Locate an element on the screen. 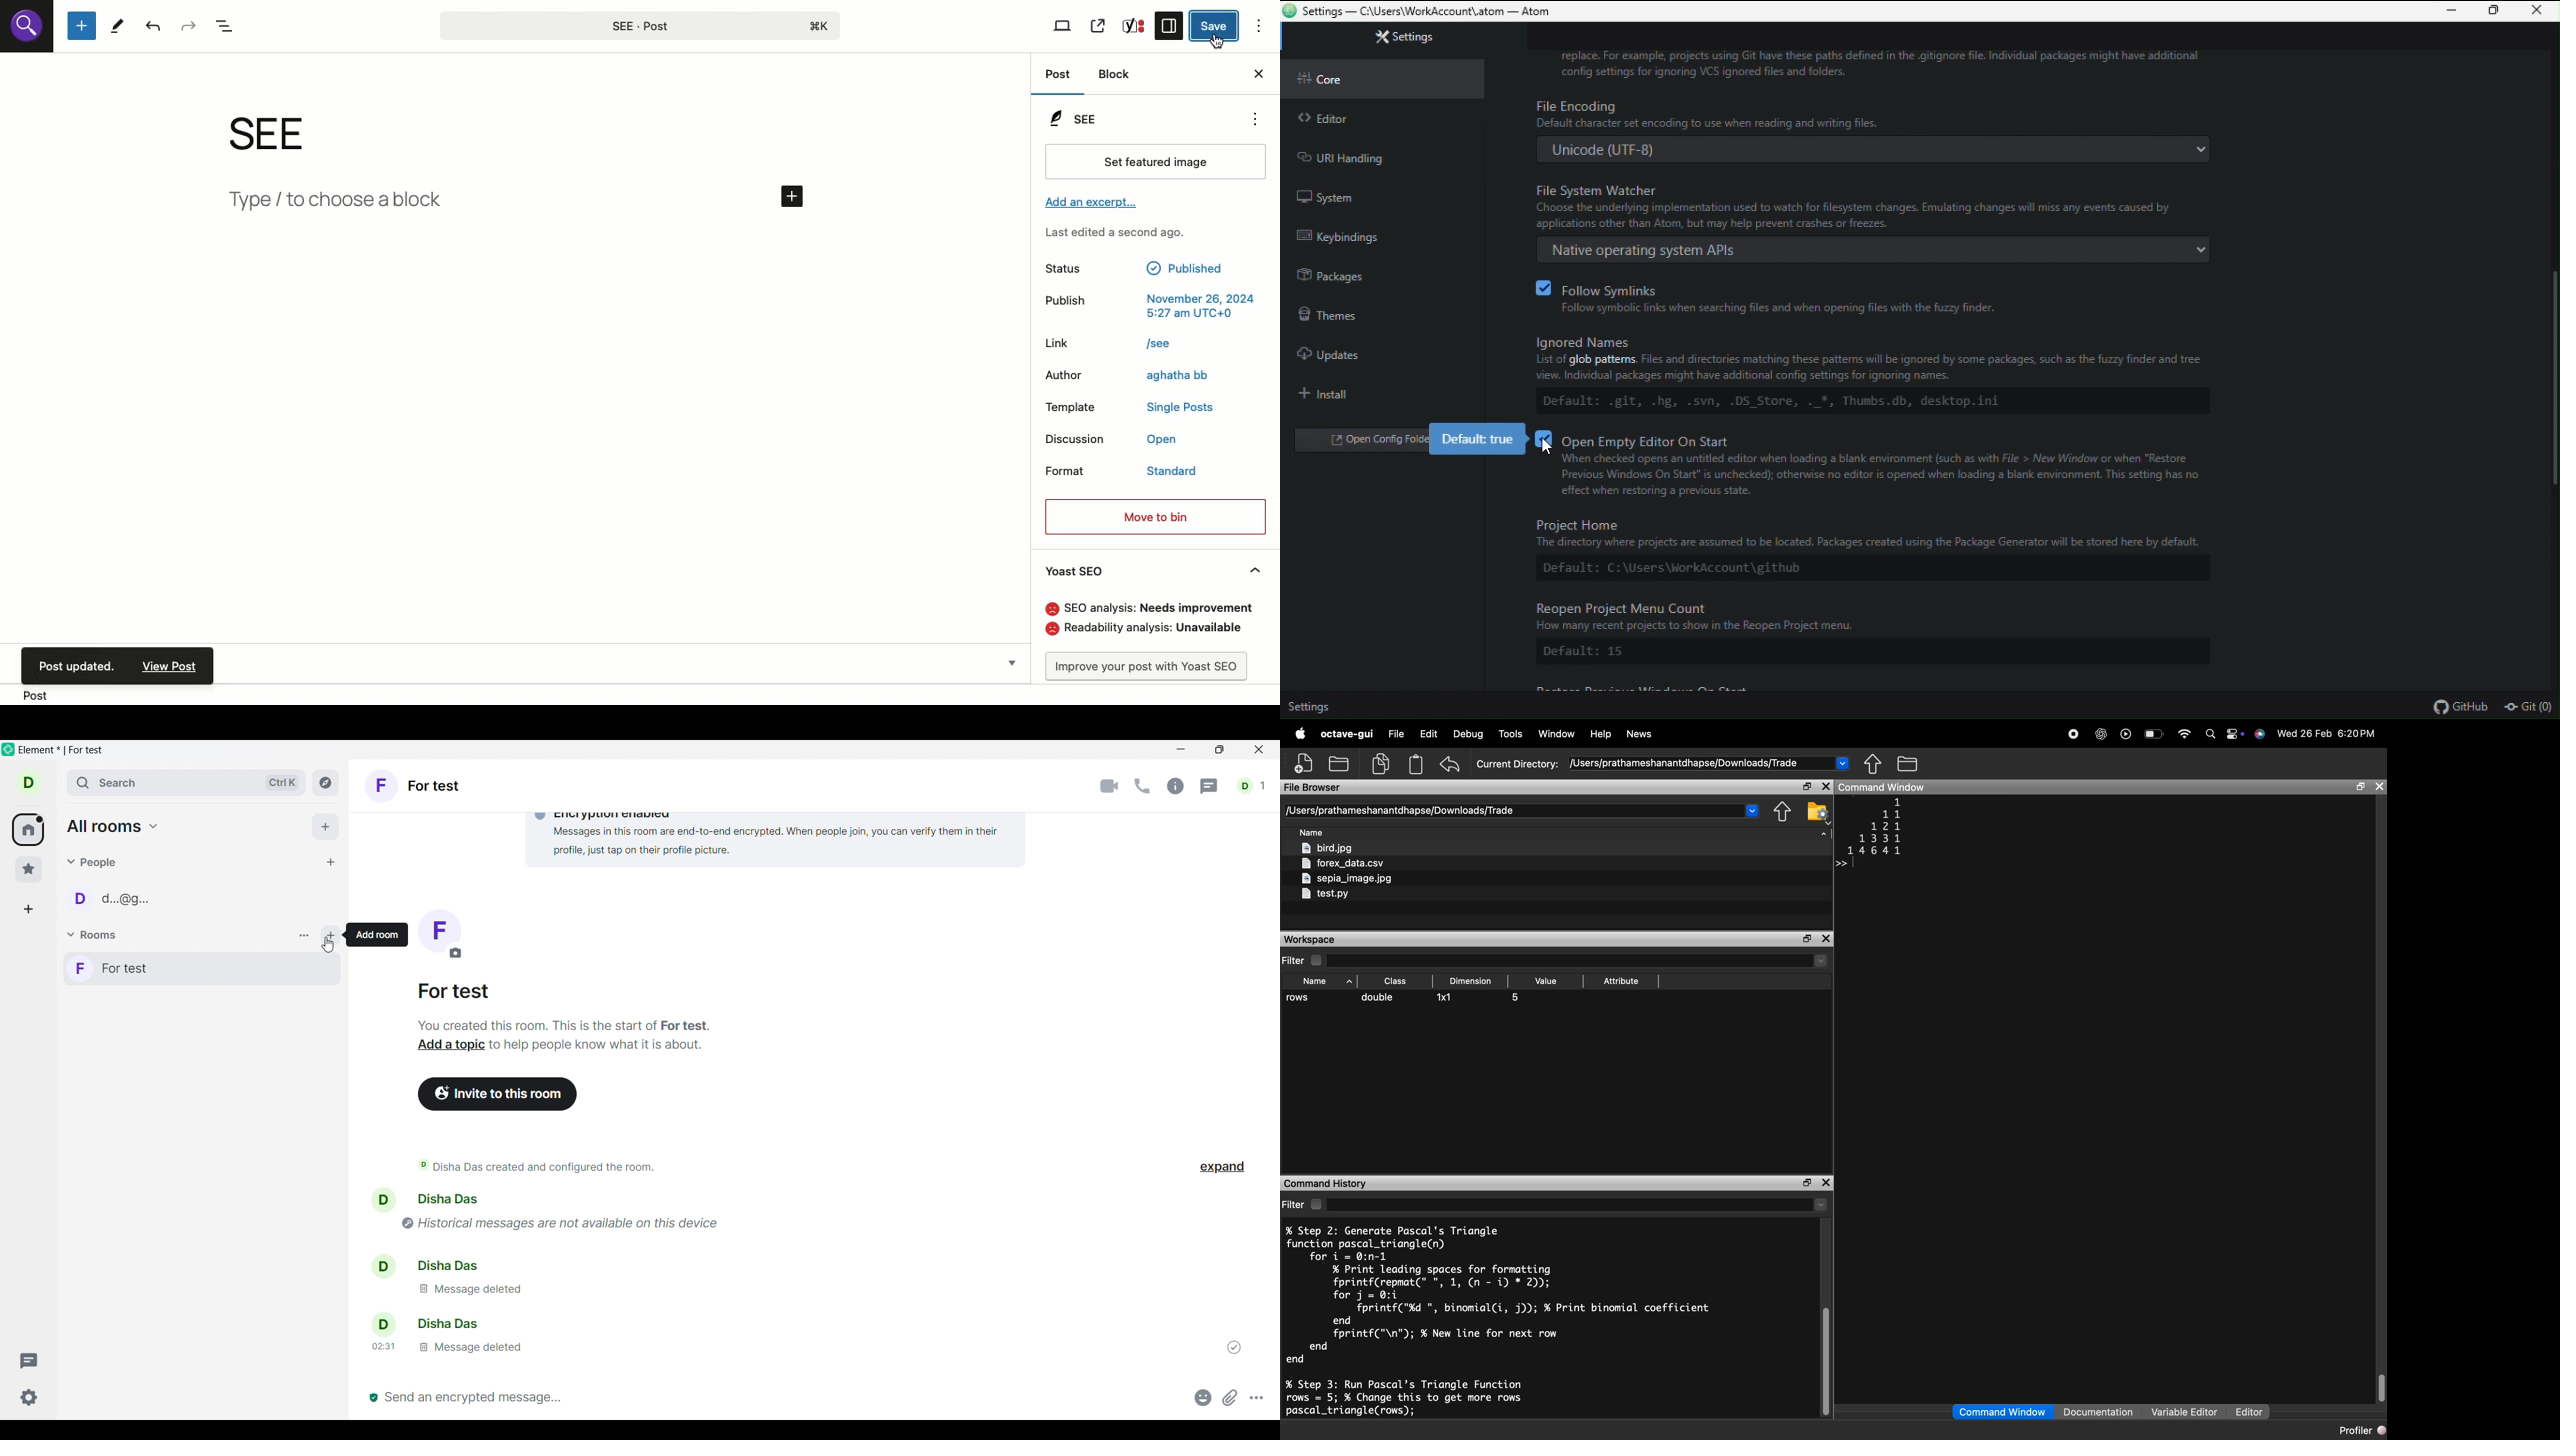  maximize is located at coordinates (1806, 787).